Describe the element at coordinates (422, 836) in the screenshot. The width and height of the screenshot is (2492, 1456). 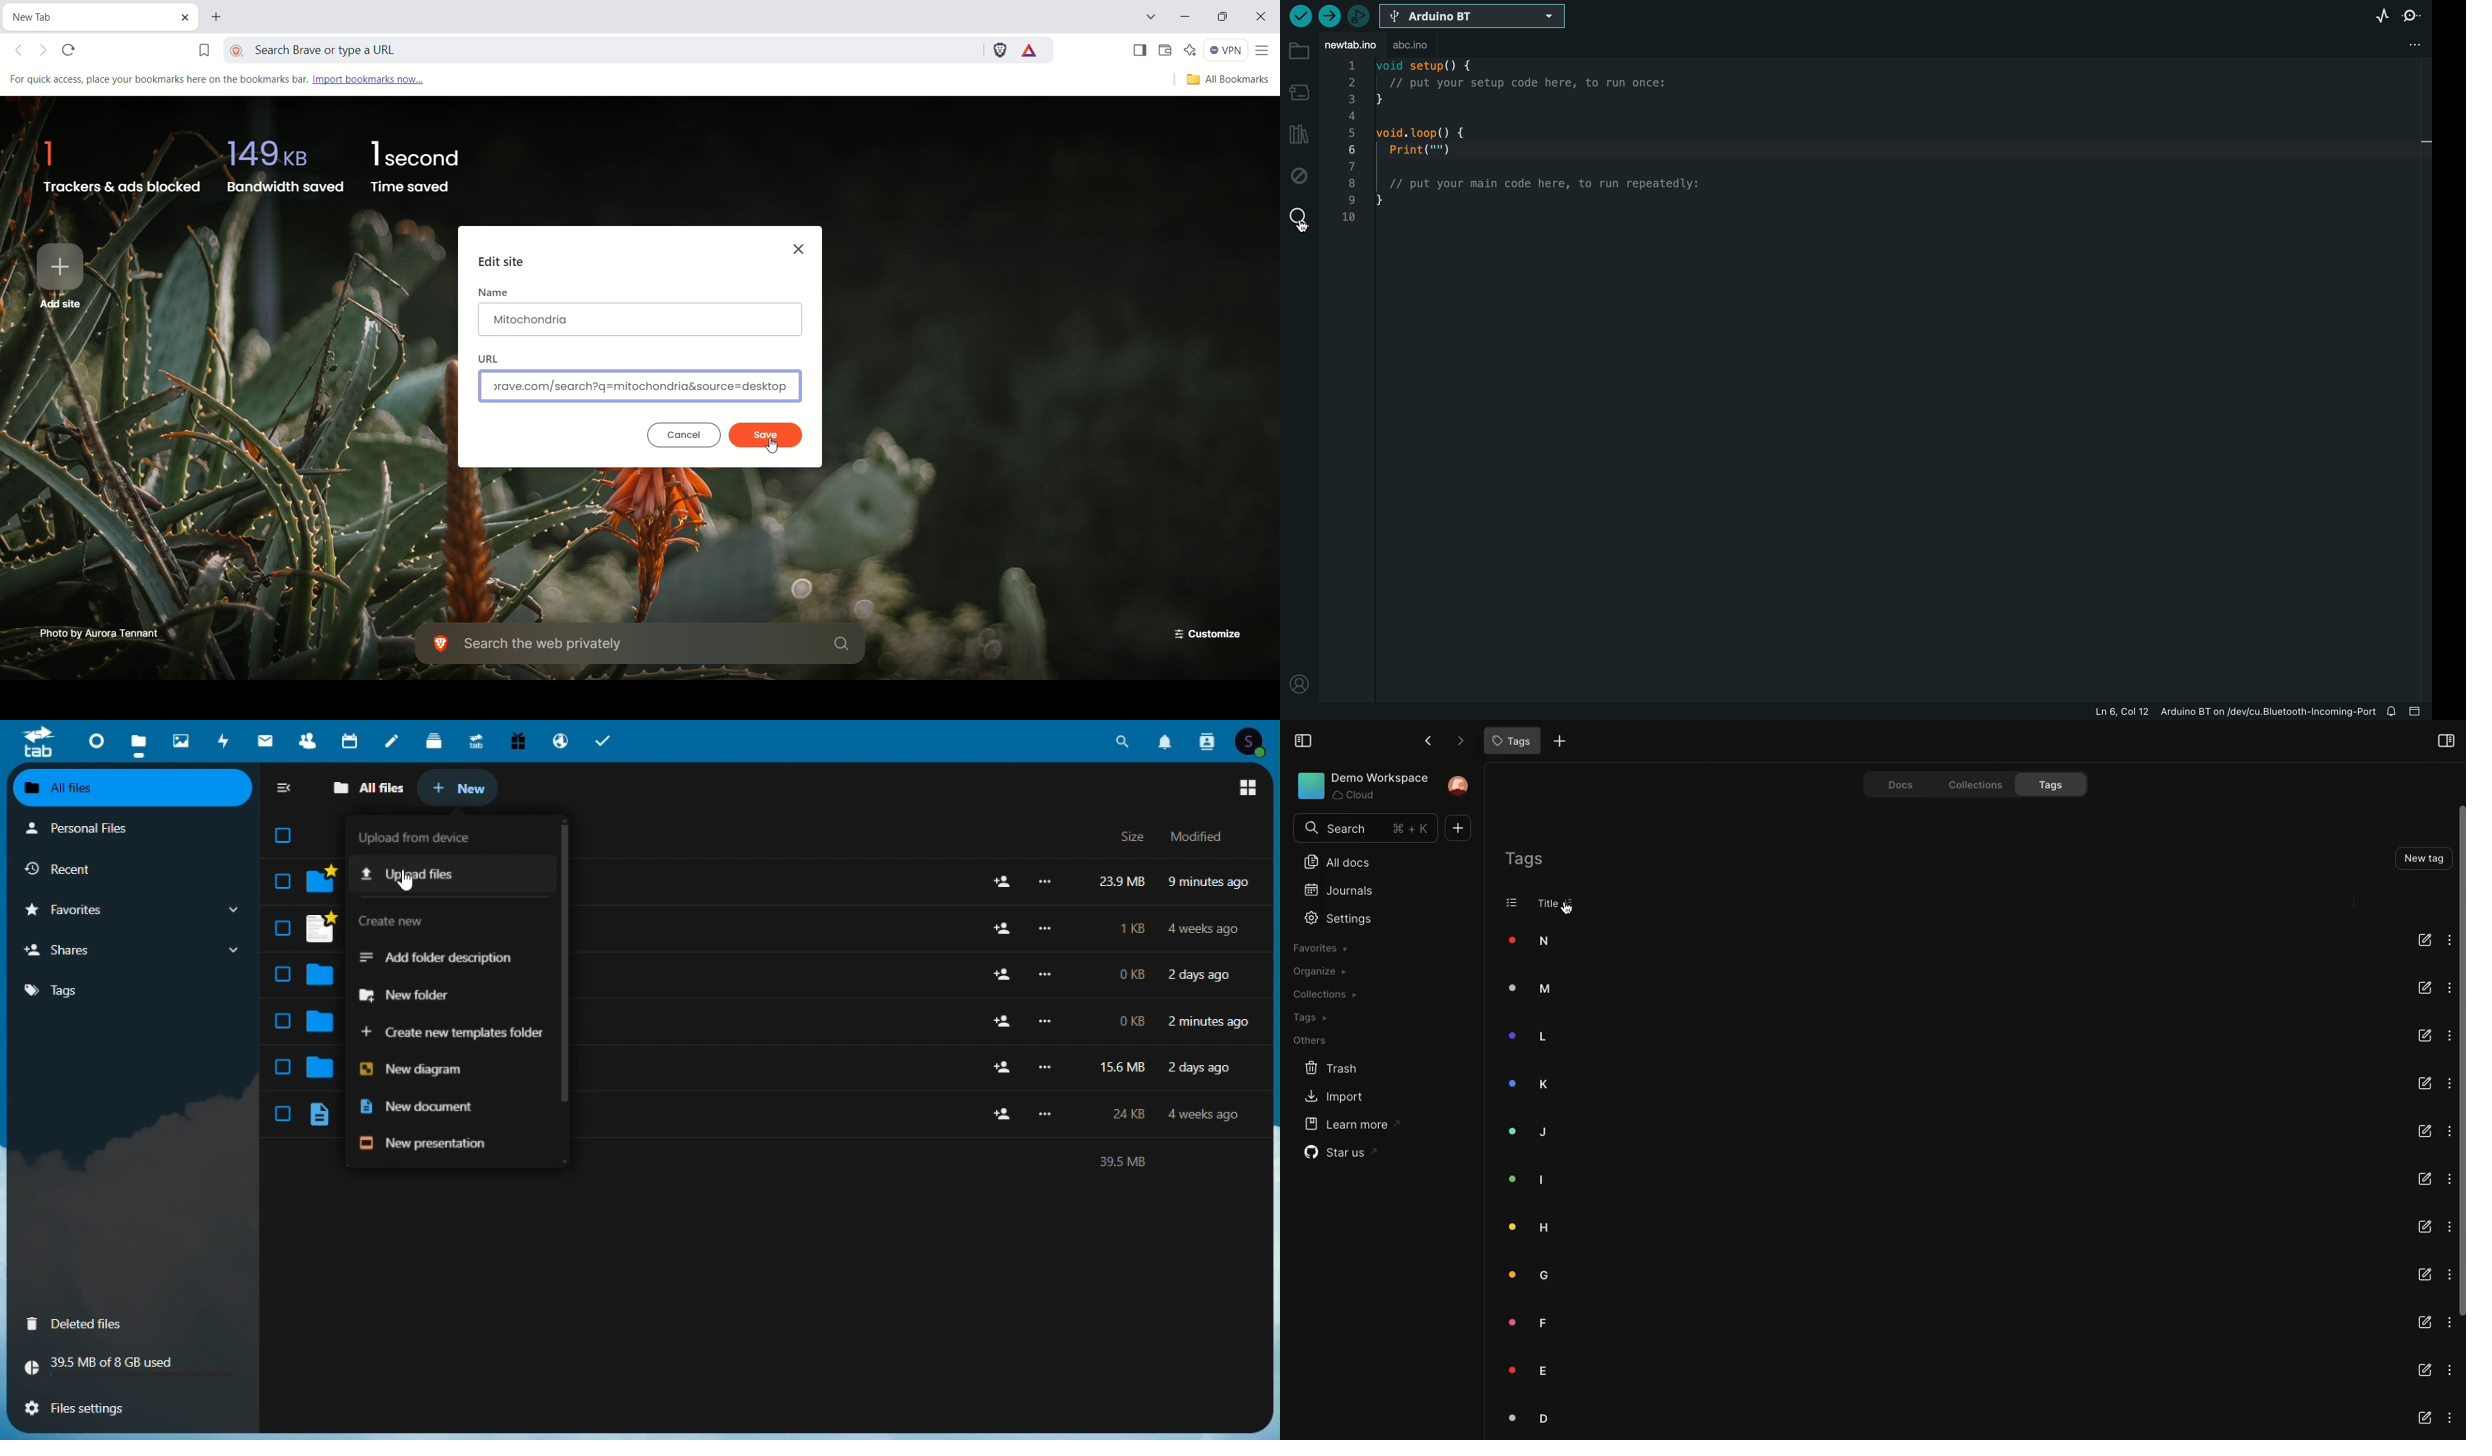
I see `Upload from device` at that location.